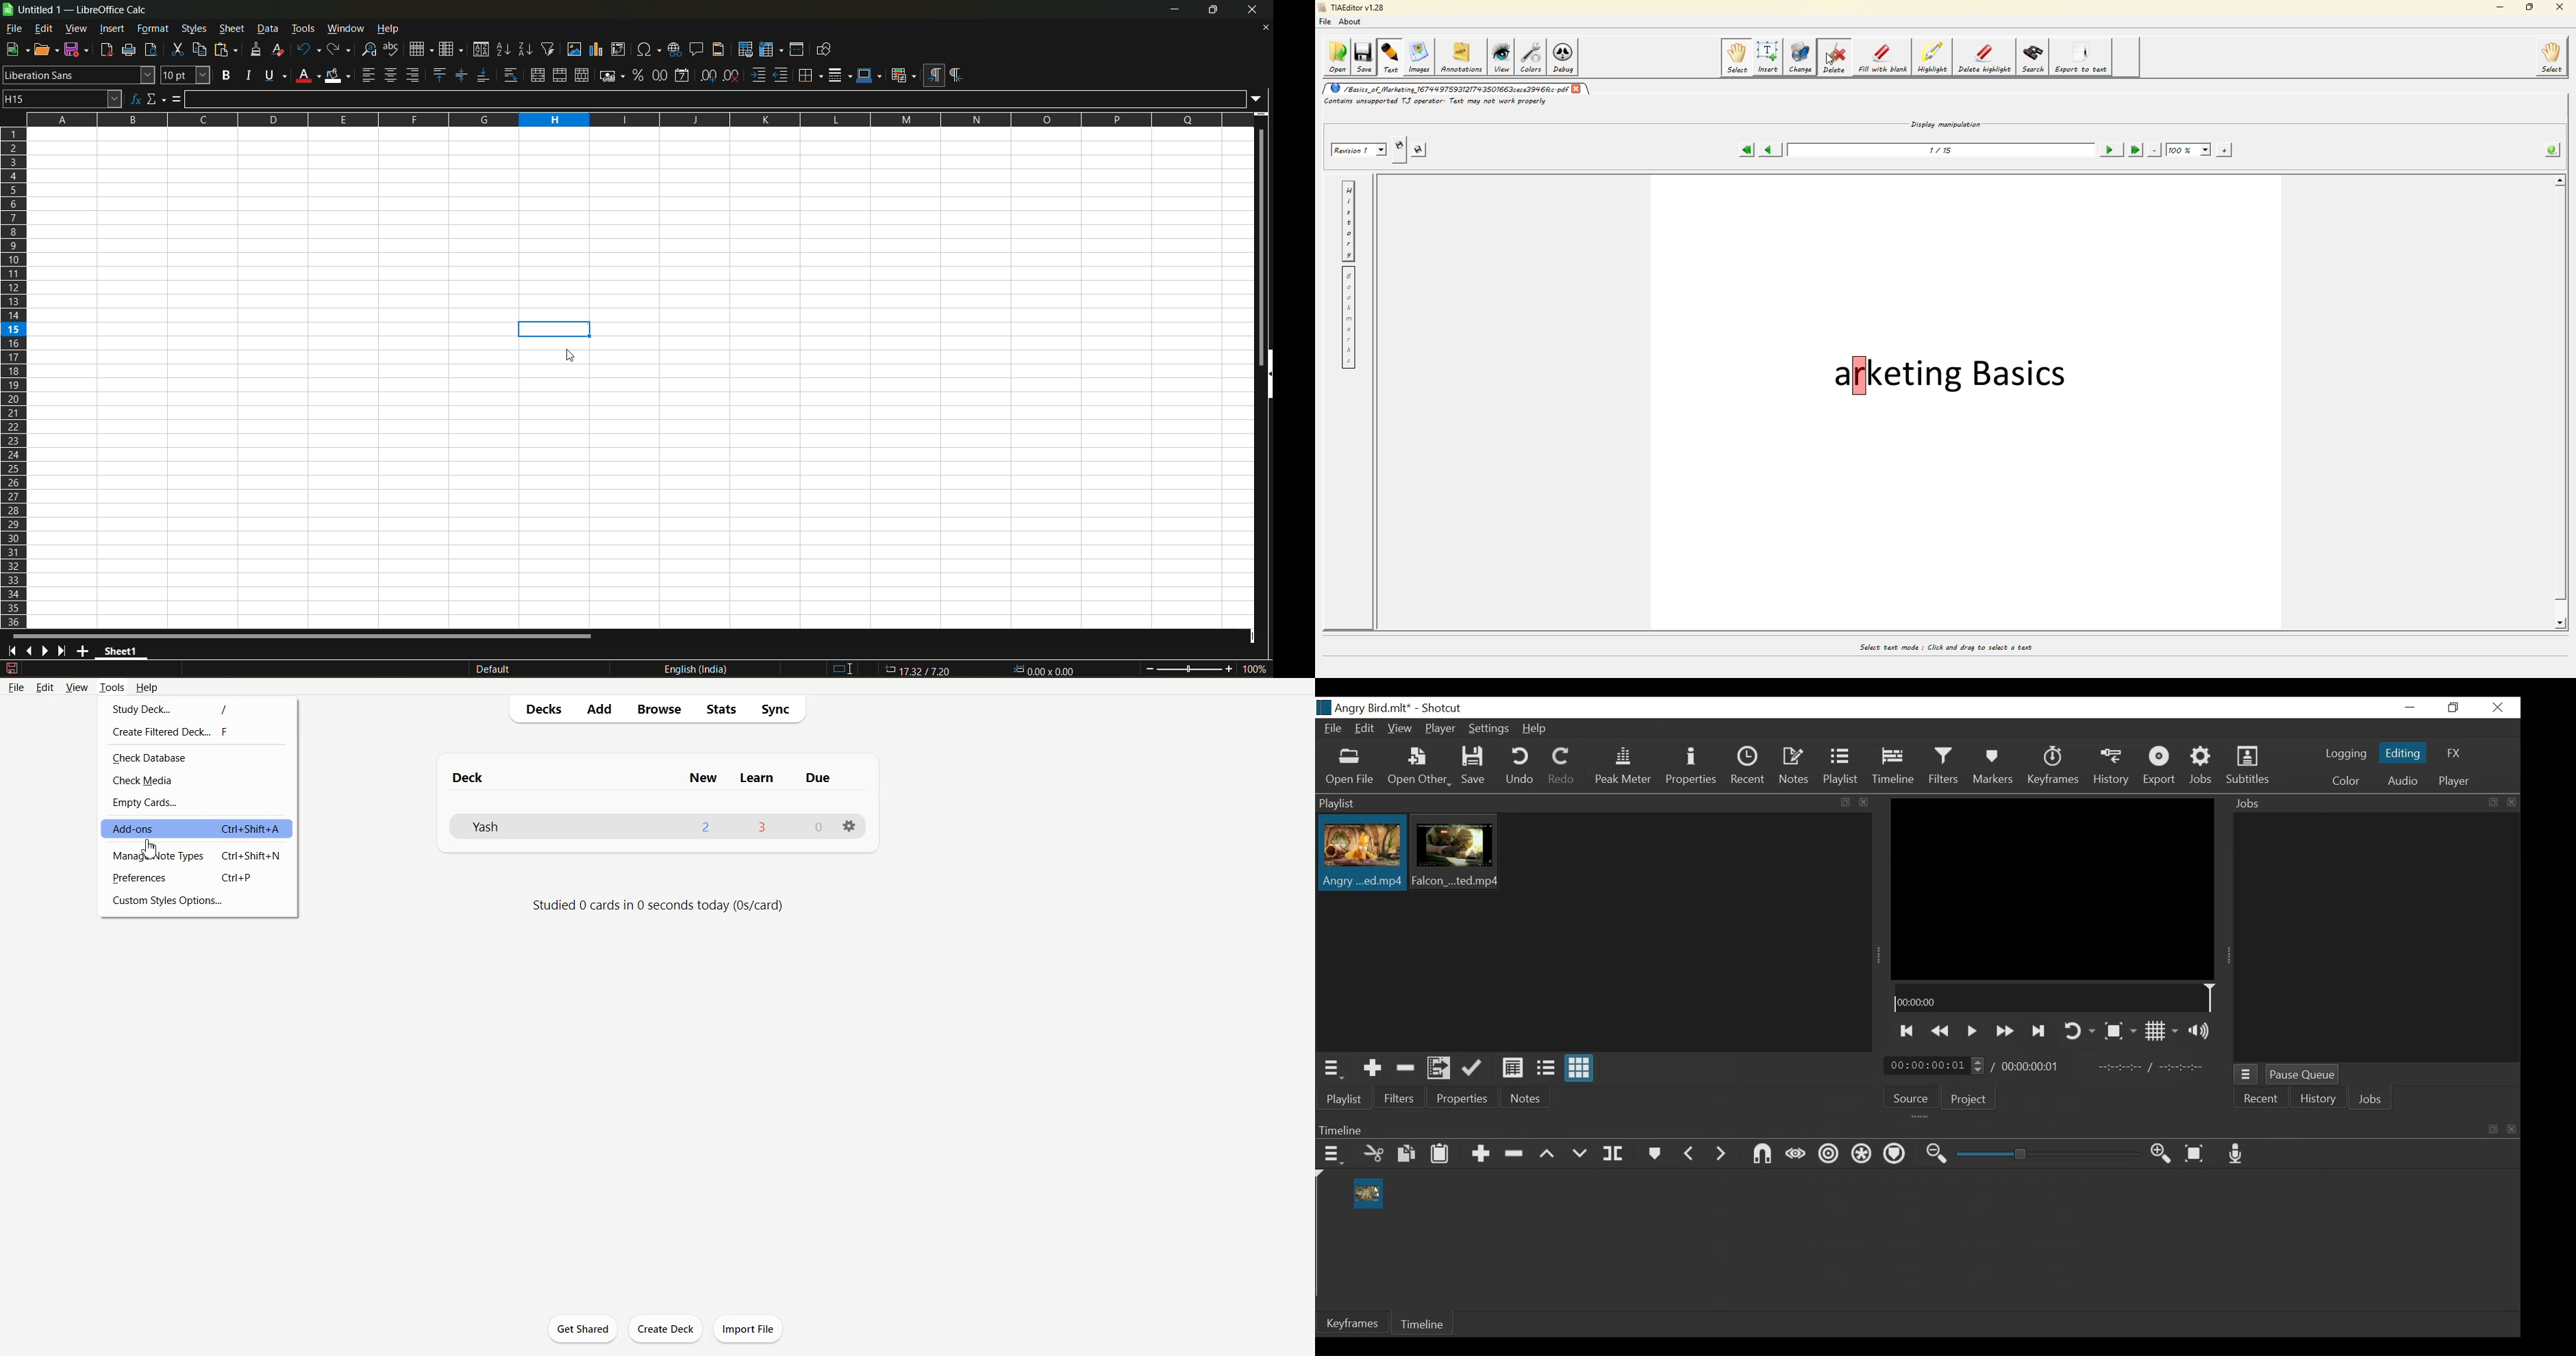 The height and width of the screenshot is (1372, 2576). What do you see at coordinates (197, 900) in the screenshot?
I see `Custom Style Options` at bounding box center [197, 900].